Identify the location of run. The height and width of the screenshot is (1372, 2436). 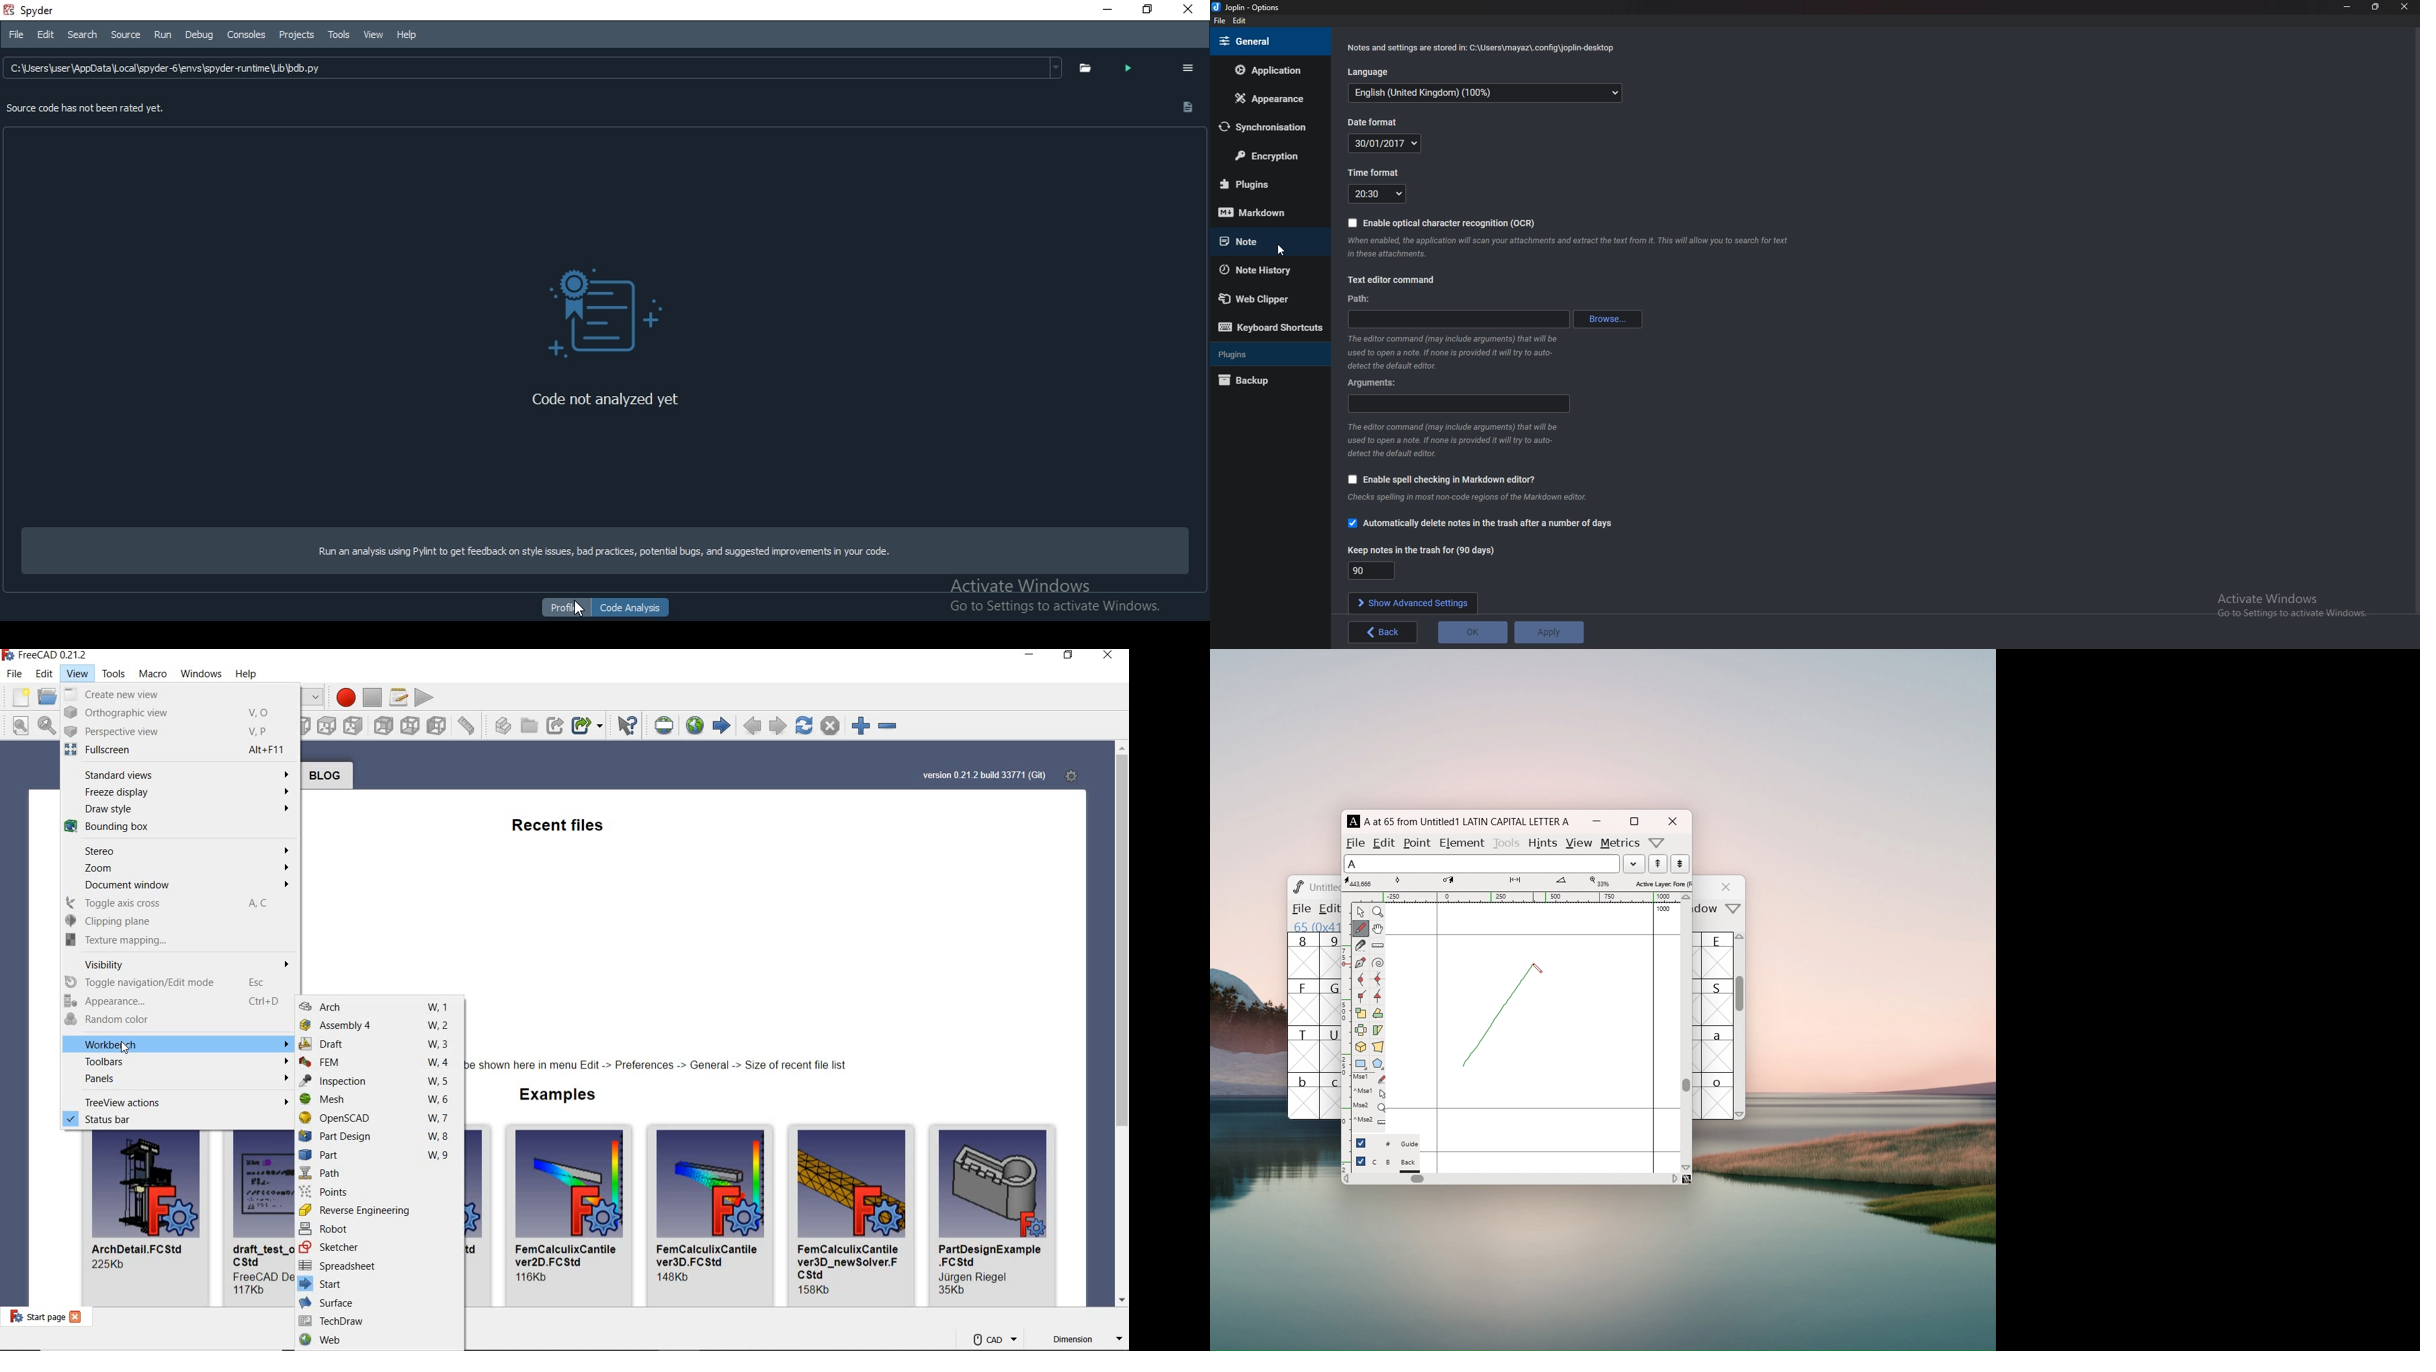
(1129, 71).